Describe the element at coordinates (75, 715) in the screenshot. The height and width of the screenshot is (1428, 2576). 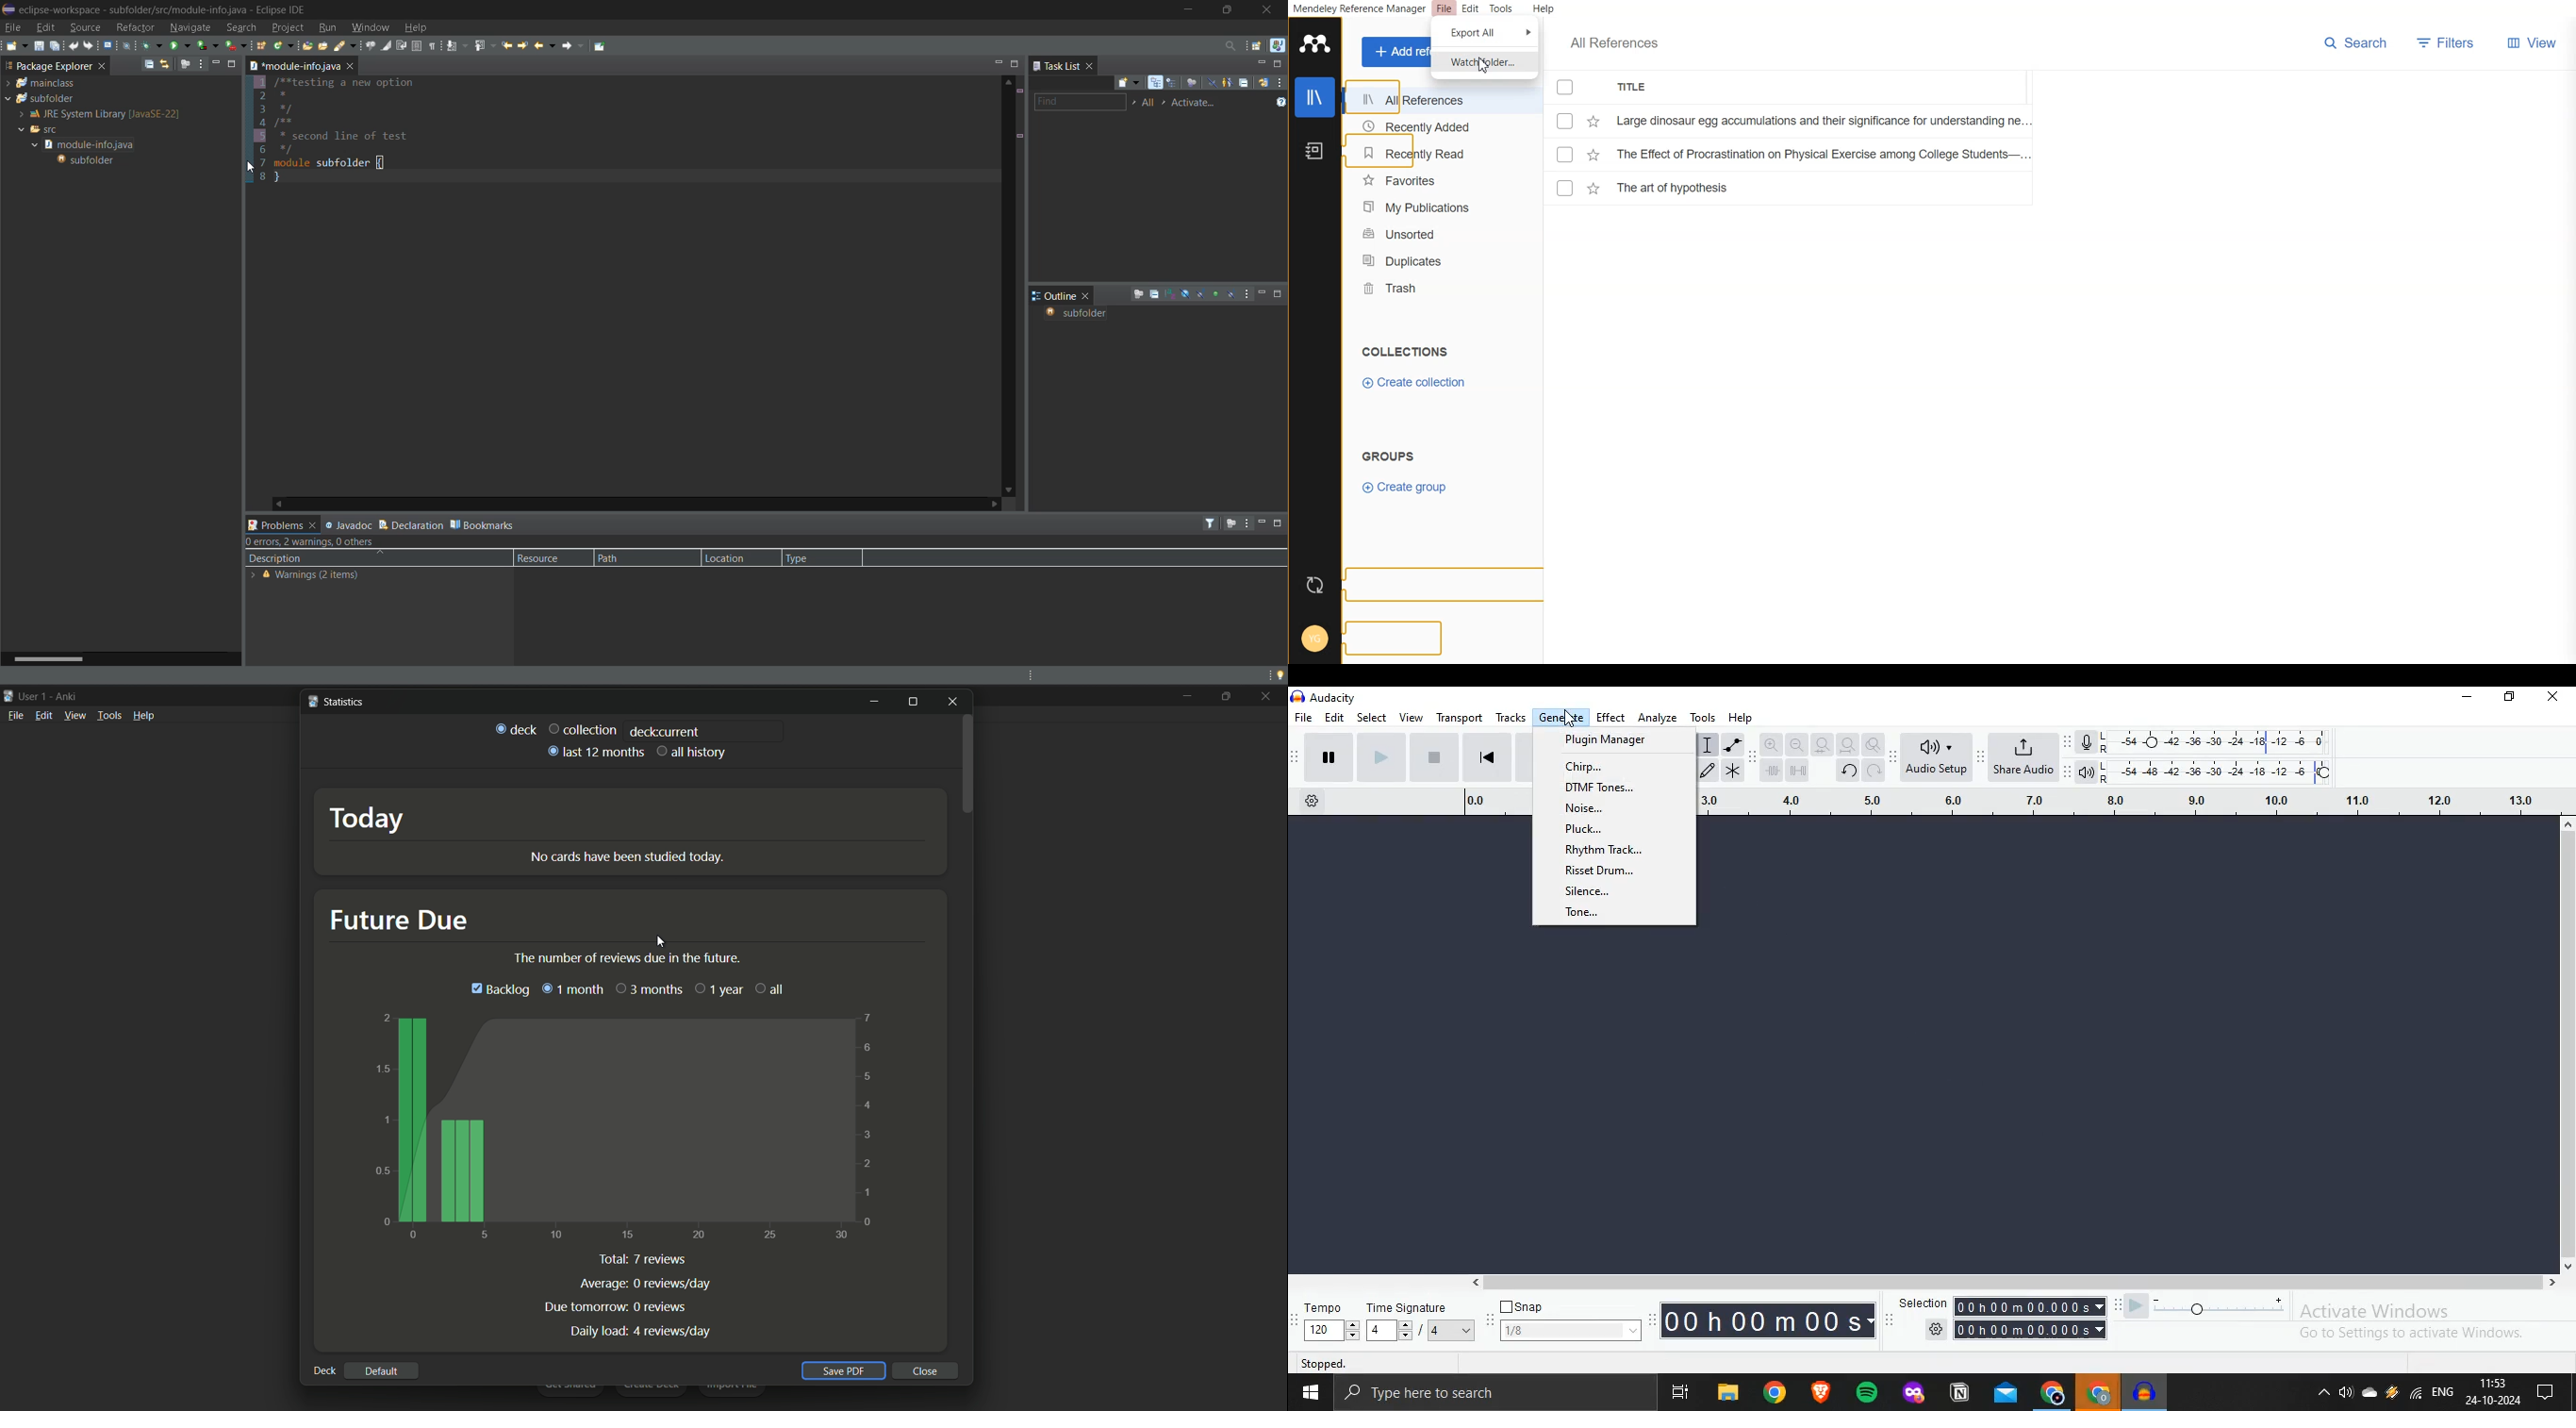
I see `view menu` at that location.